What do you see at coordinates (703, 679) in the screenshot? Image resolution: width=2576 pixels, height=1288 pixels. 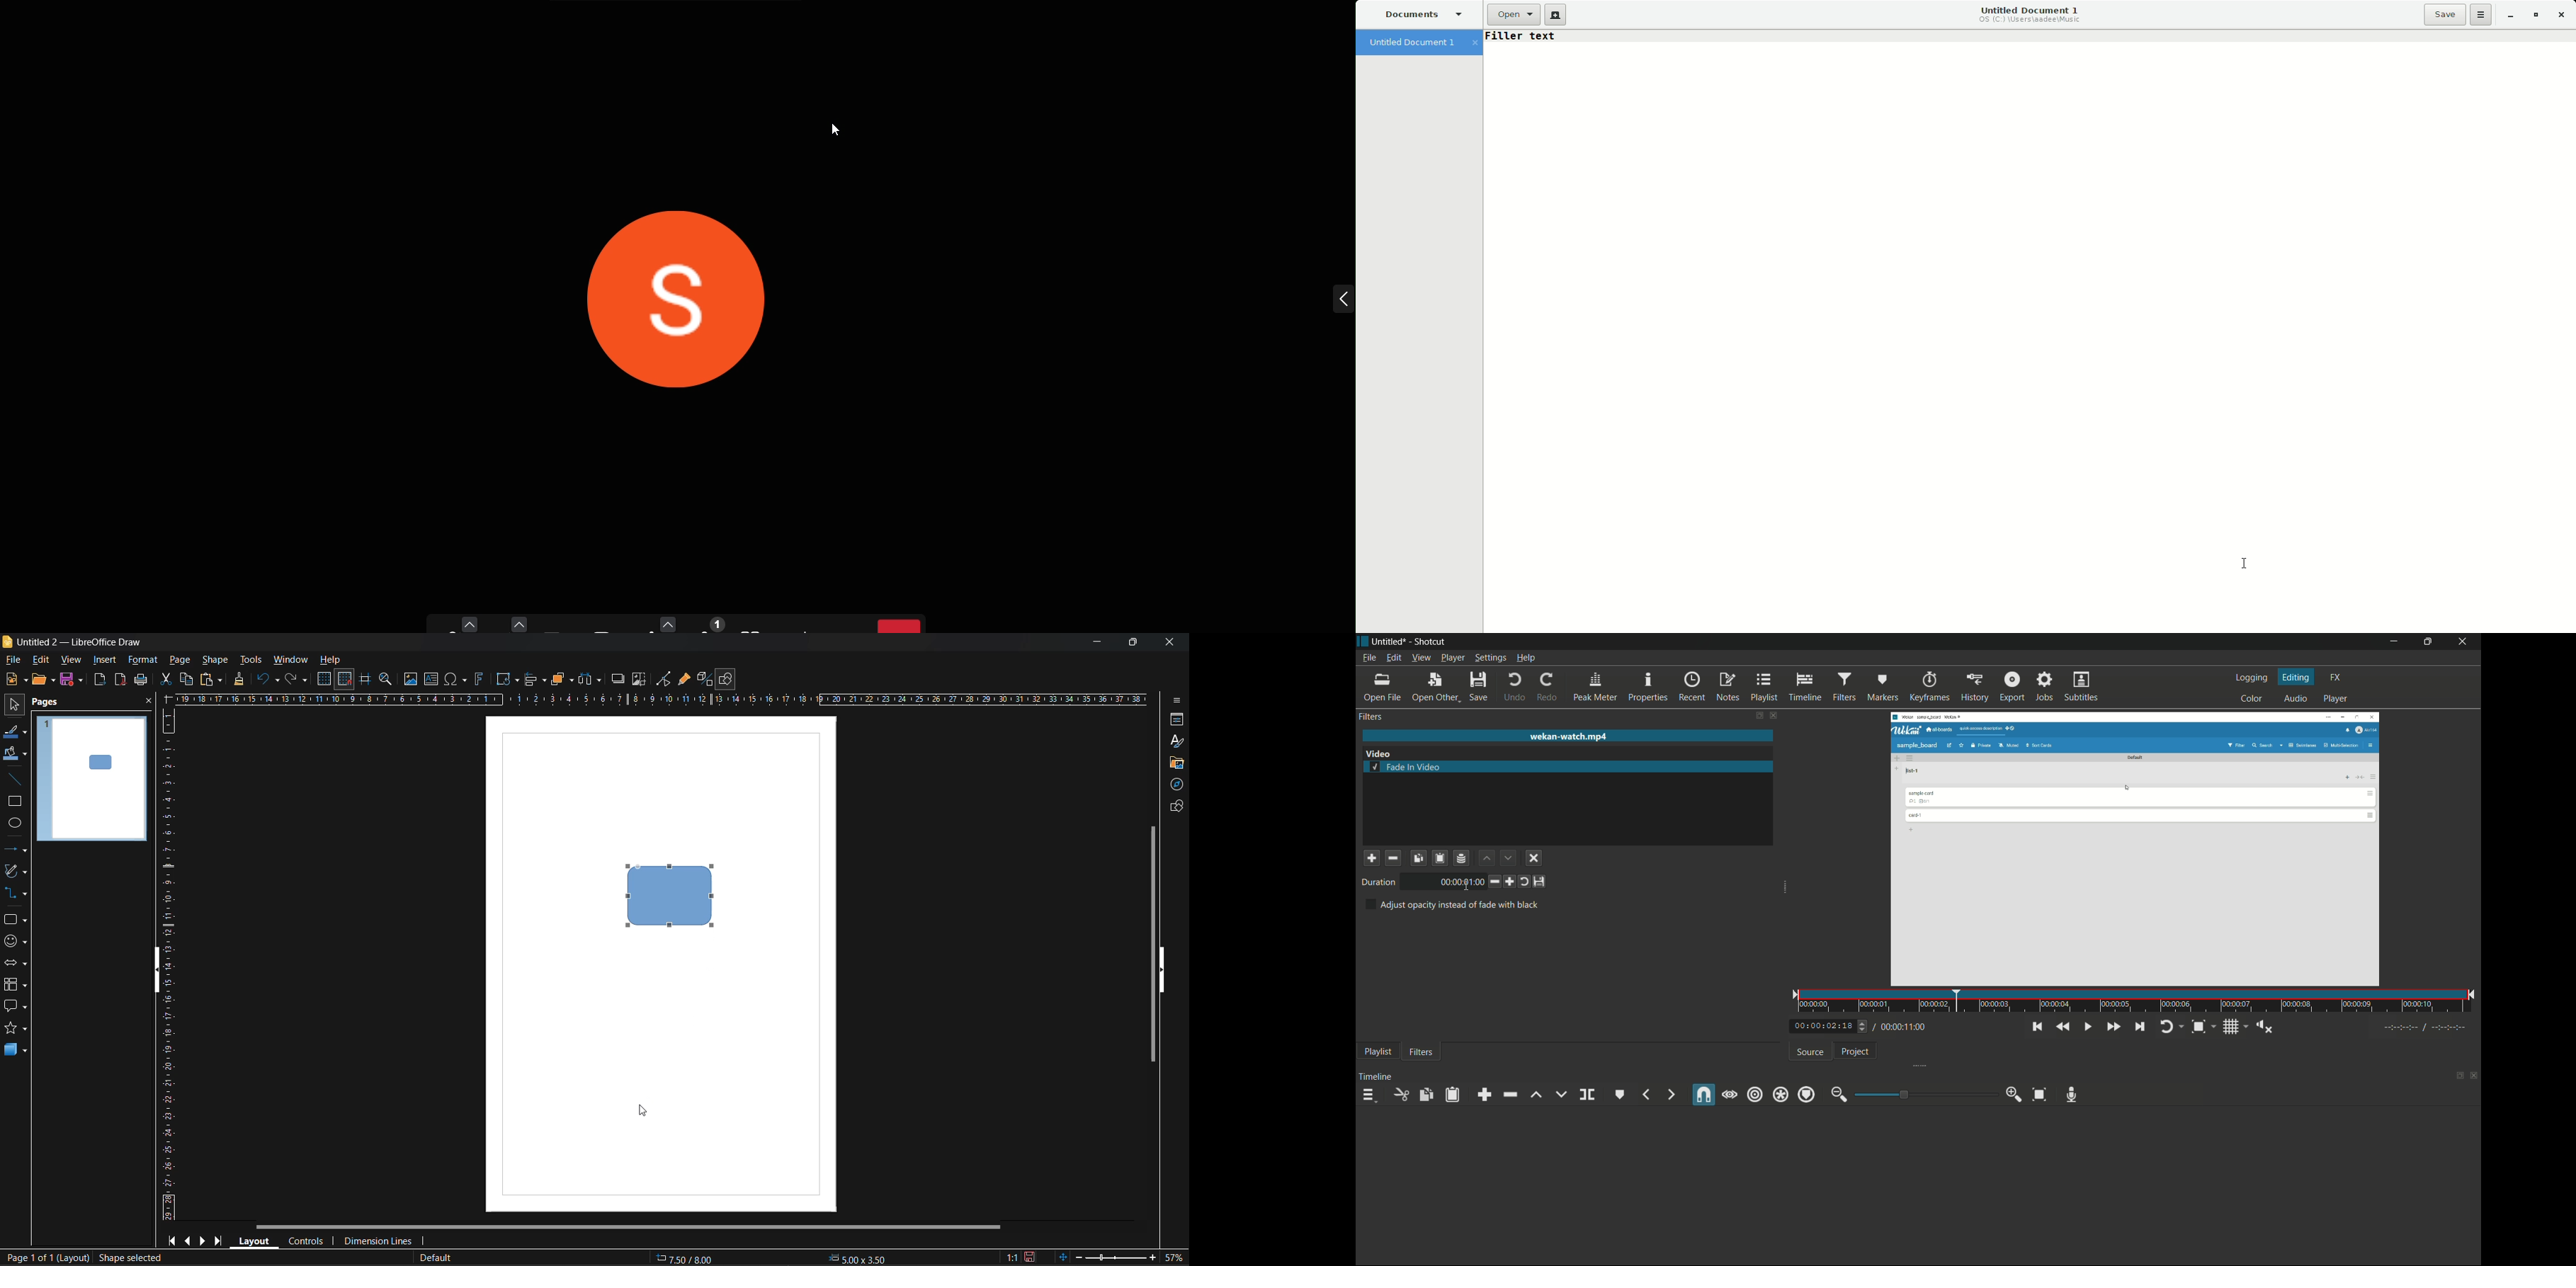 I see `toggle extrusion` at bounding box center [703, 679].